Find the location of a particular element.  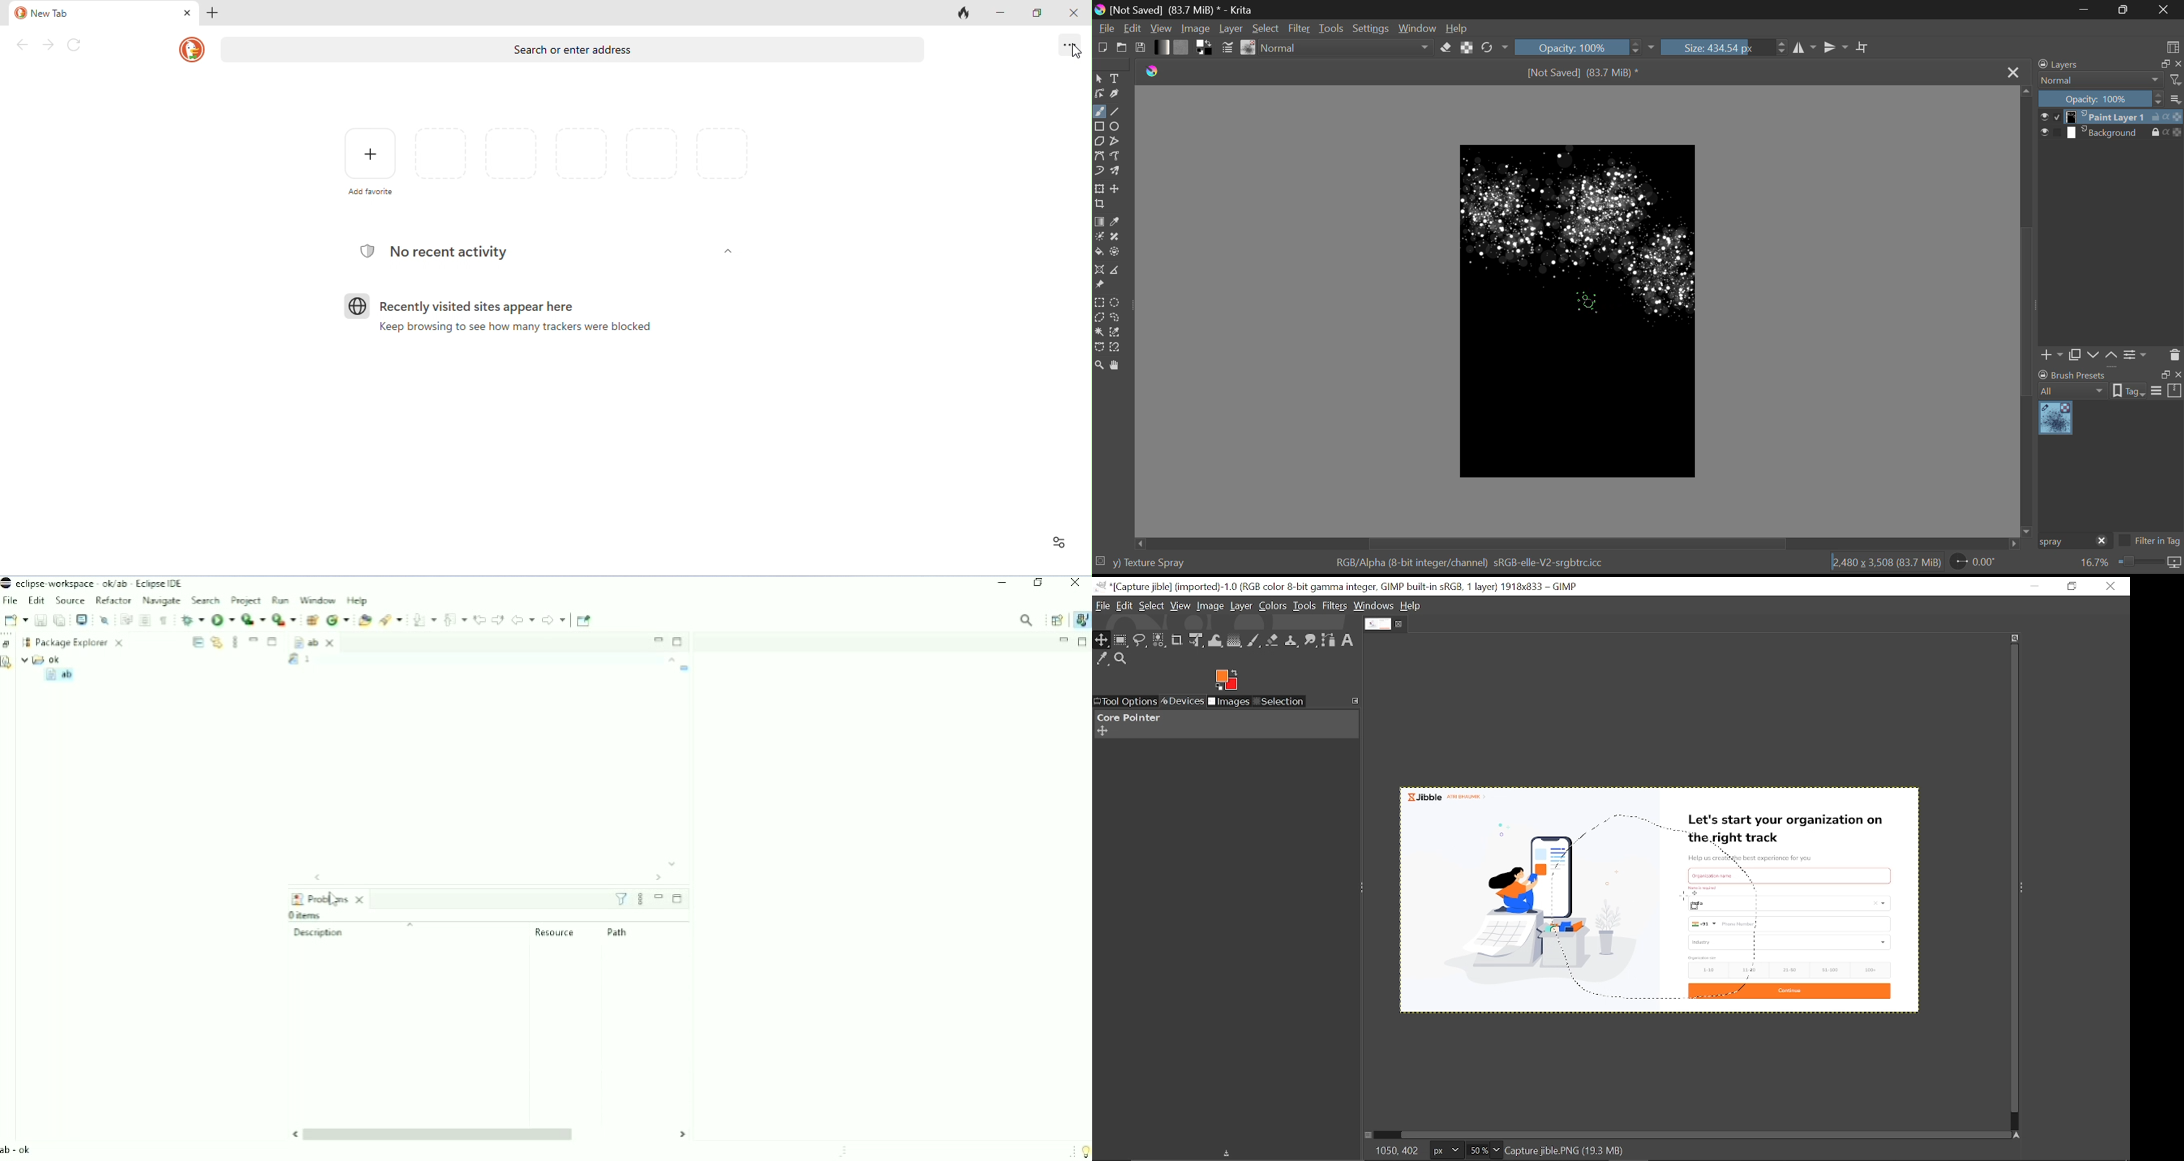

Lock Alpha is located at coordinates (1467, 47).